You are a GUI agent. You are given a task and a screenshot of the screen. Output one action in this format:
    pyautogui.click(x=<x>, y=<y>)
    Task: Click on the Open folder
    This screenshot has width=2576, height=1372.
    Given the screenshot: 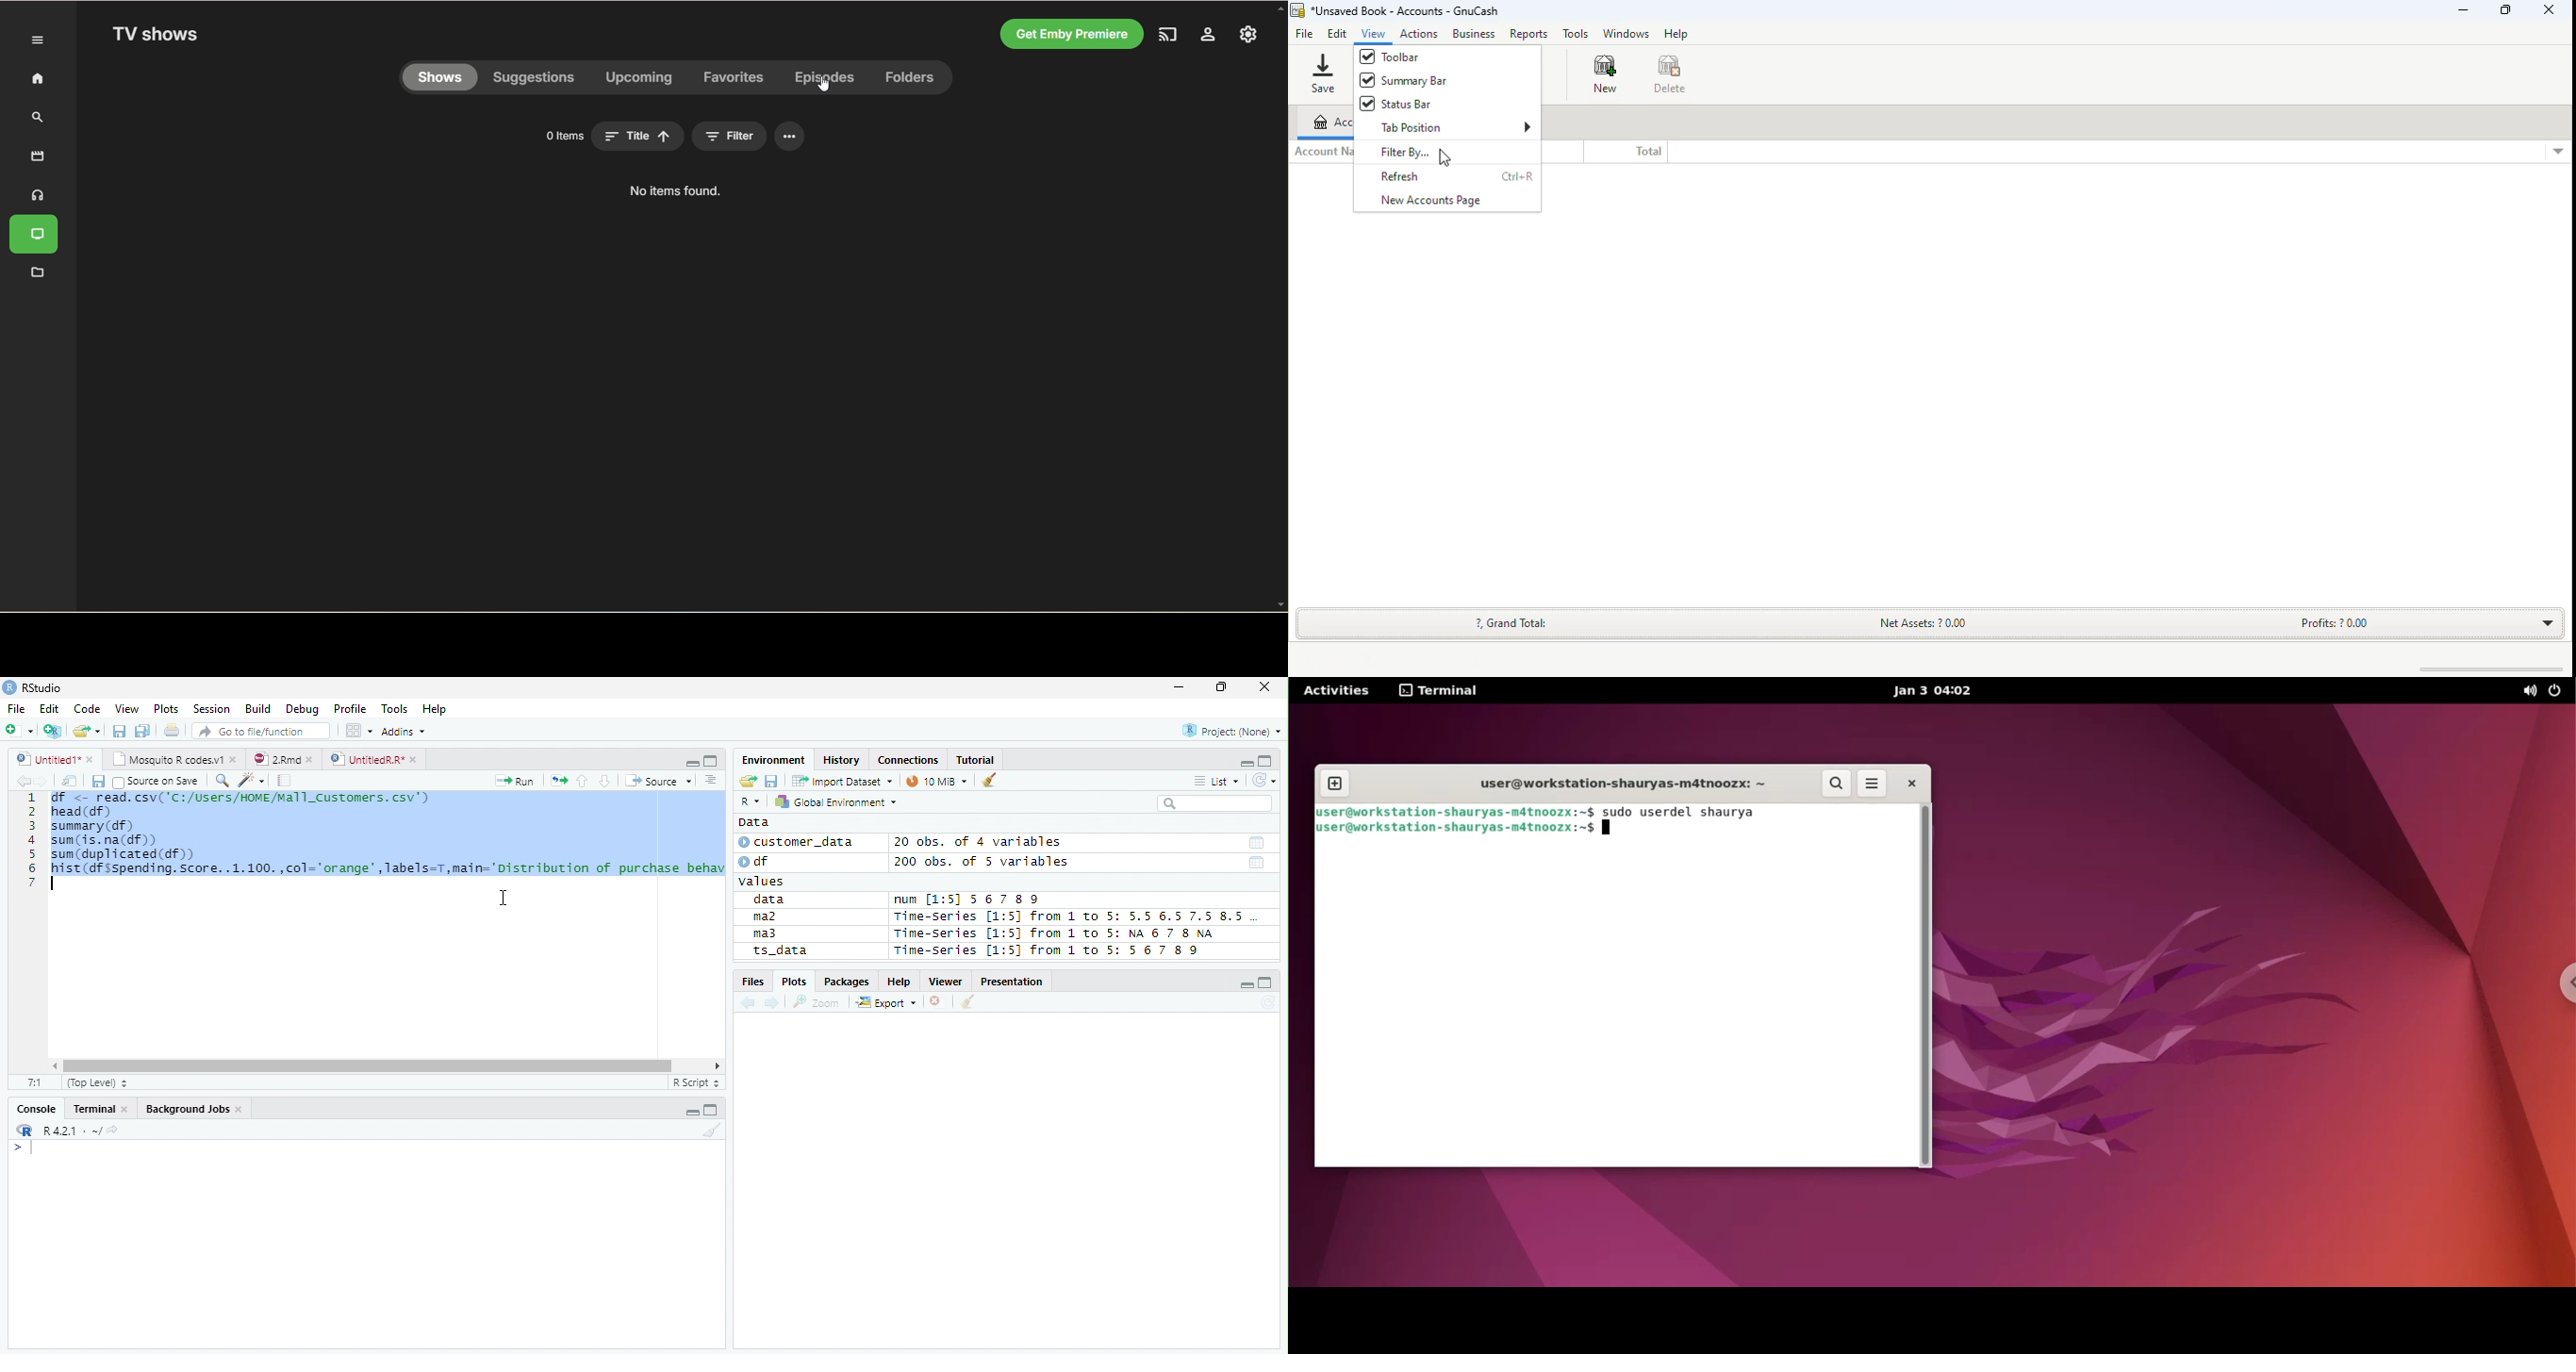 What is the action you would take?
    pyautogui.click(x=746, y=782)
    